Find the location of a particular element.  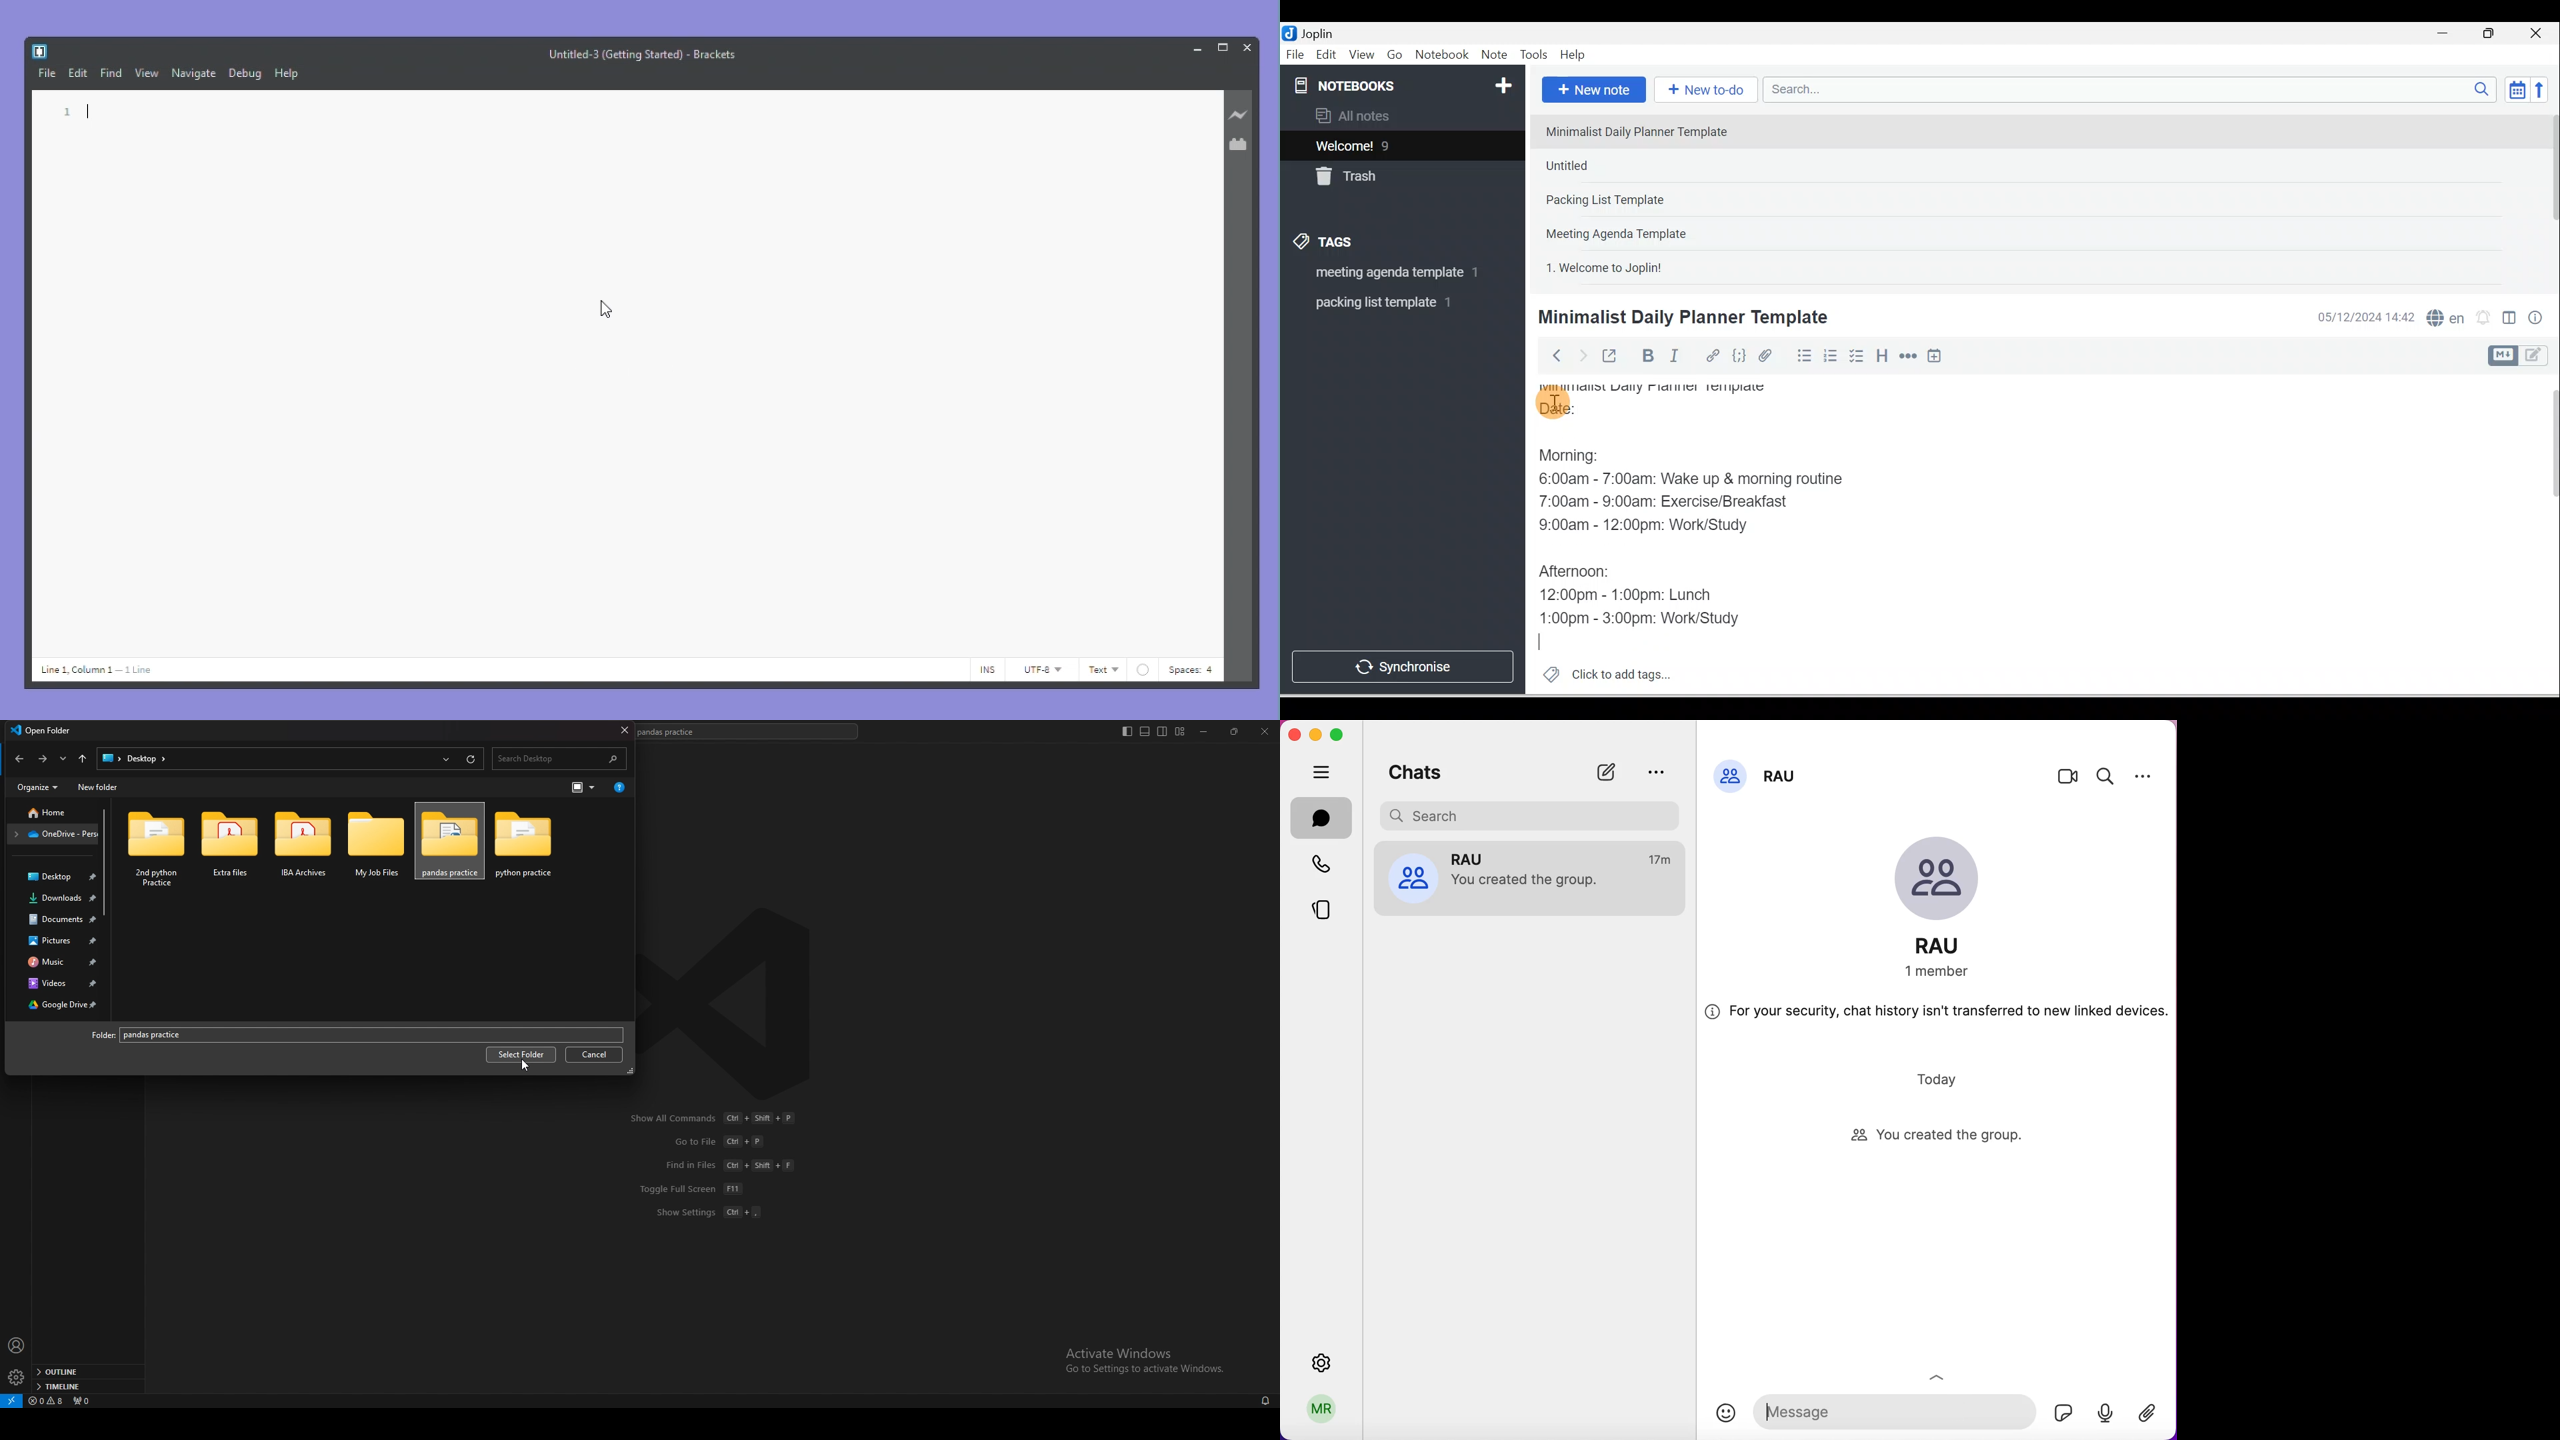

scroll bar is located at coordinates (107, 862).